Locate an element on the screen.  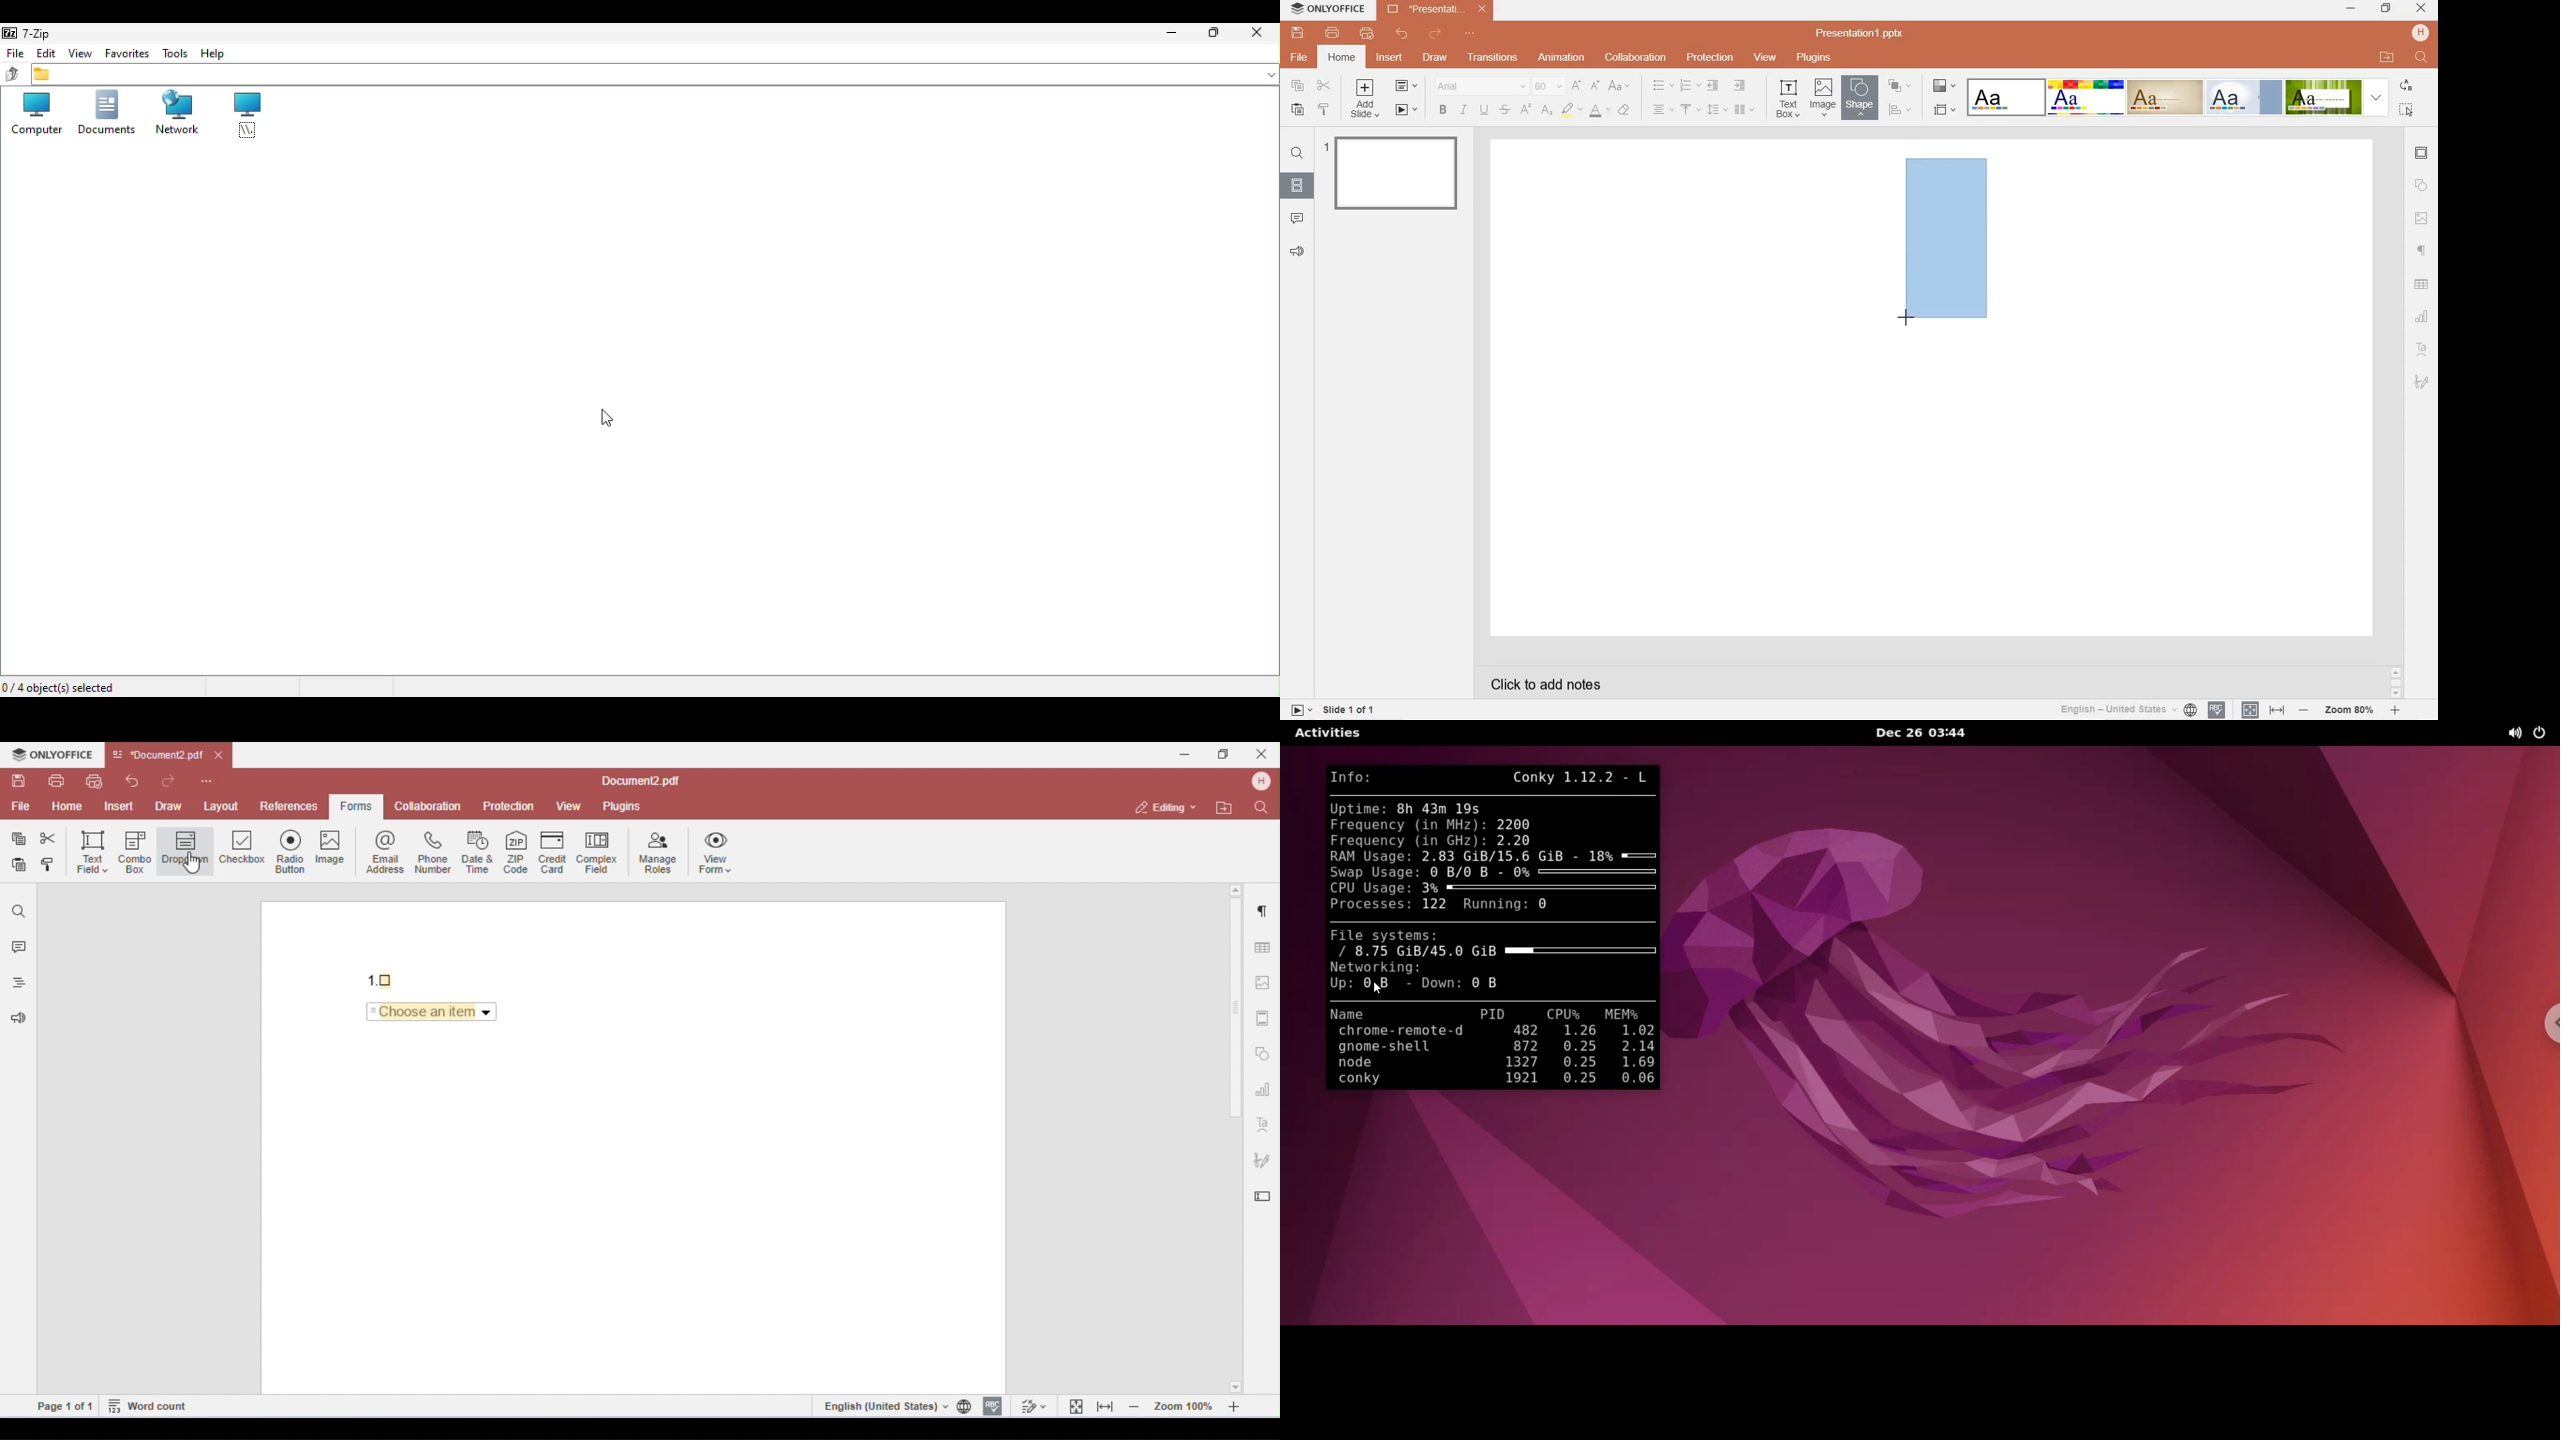
Green Leaf is located at coordinates (2323, 97).